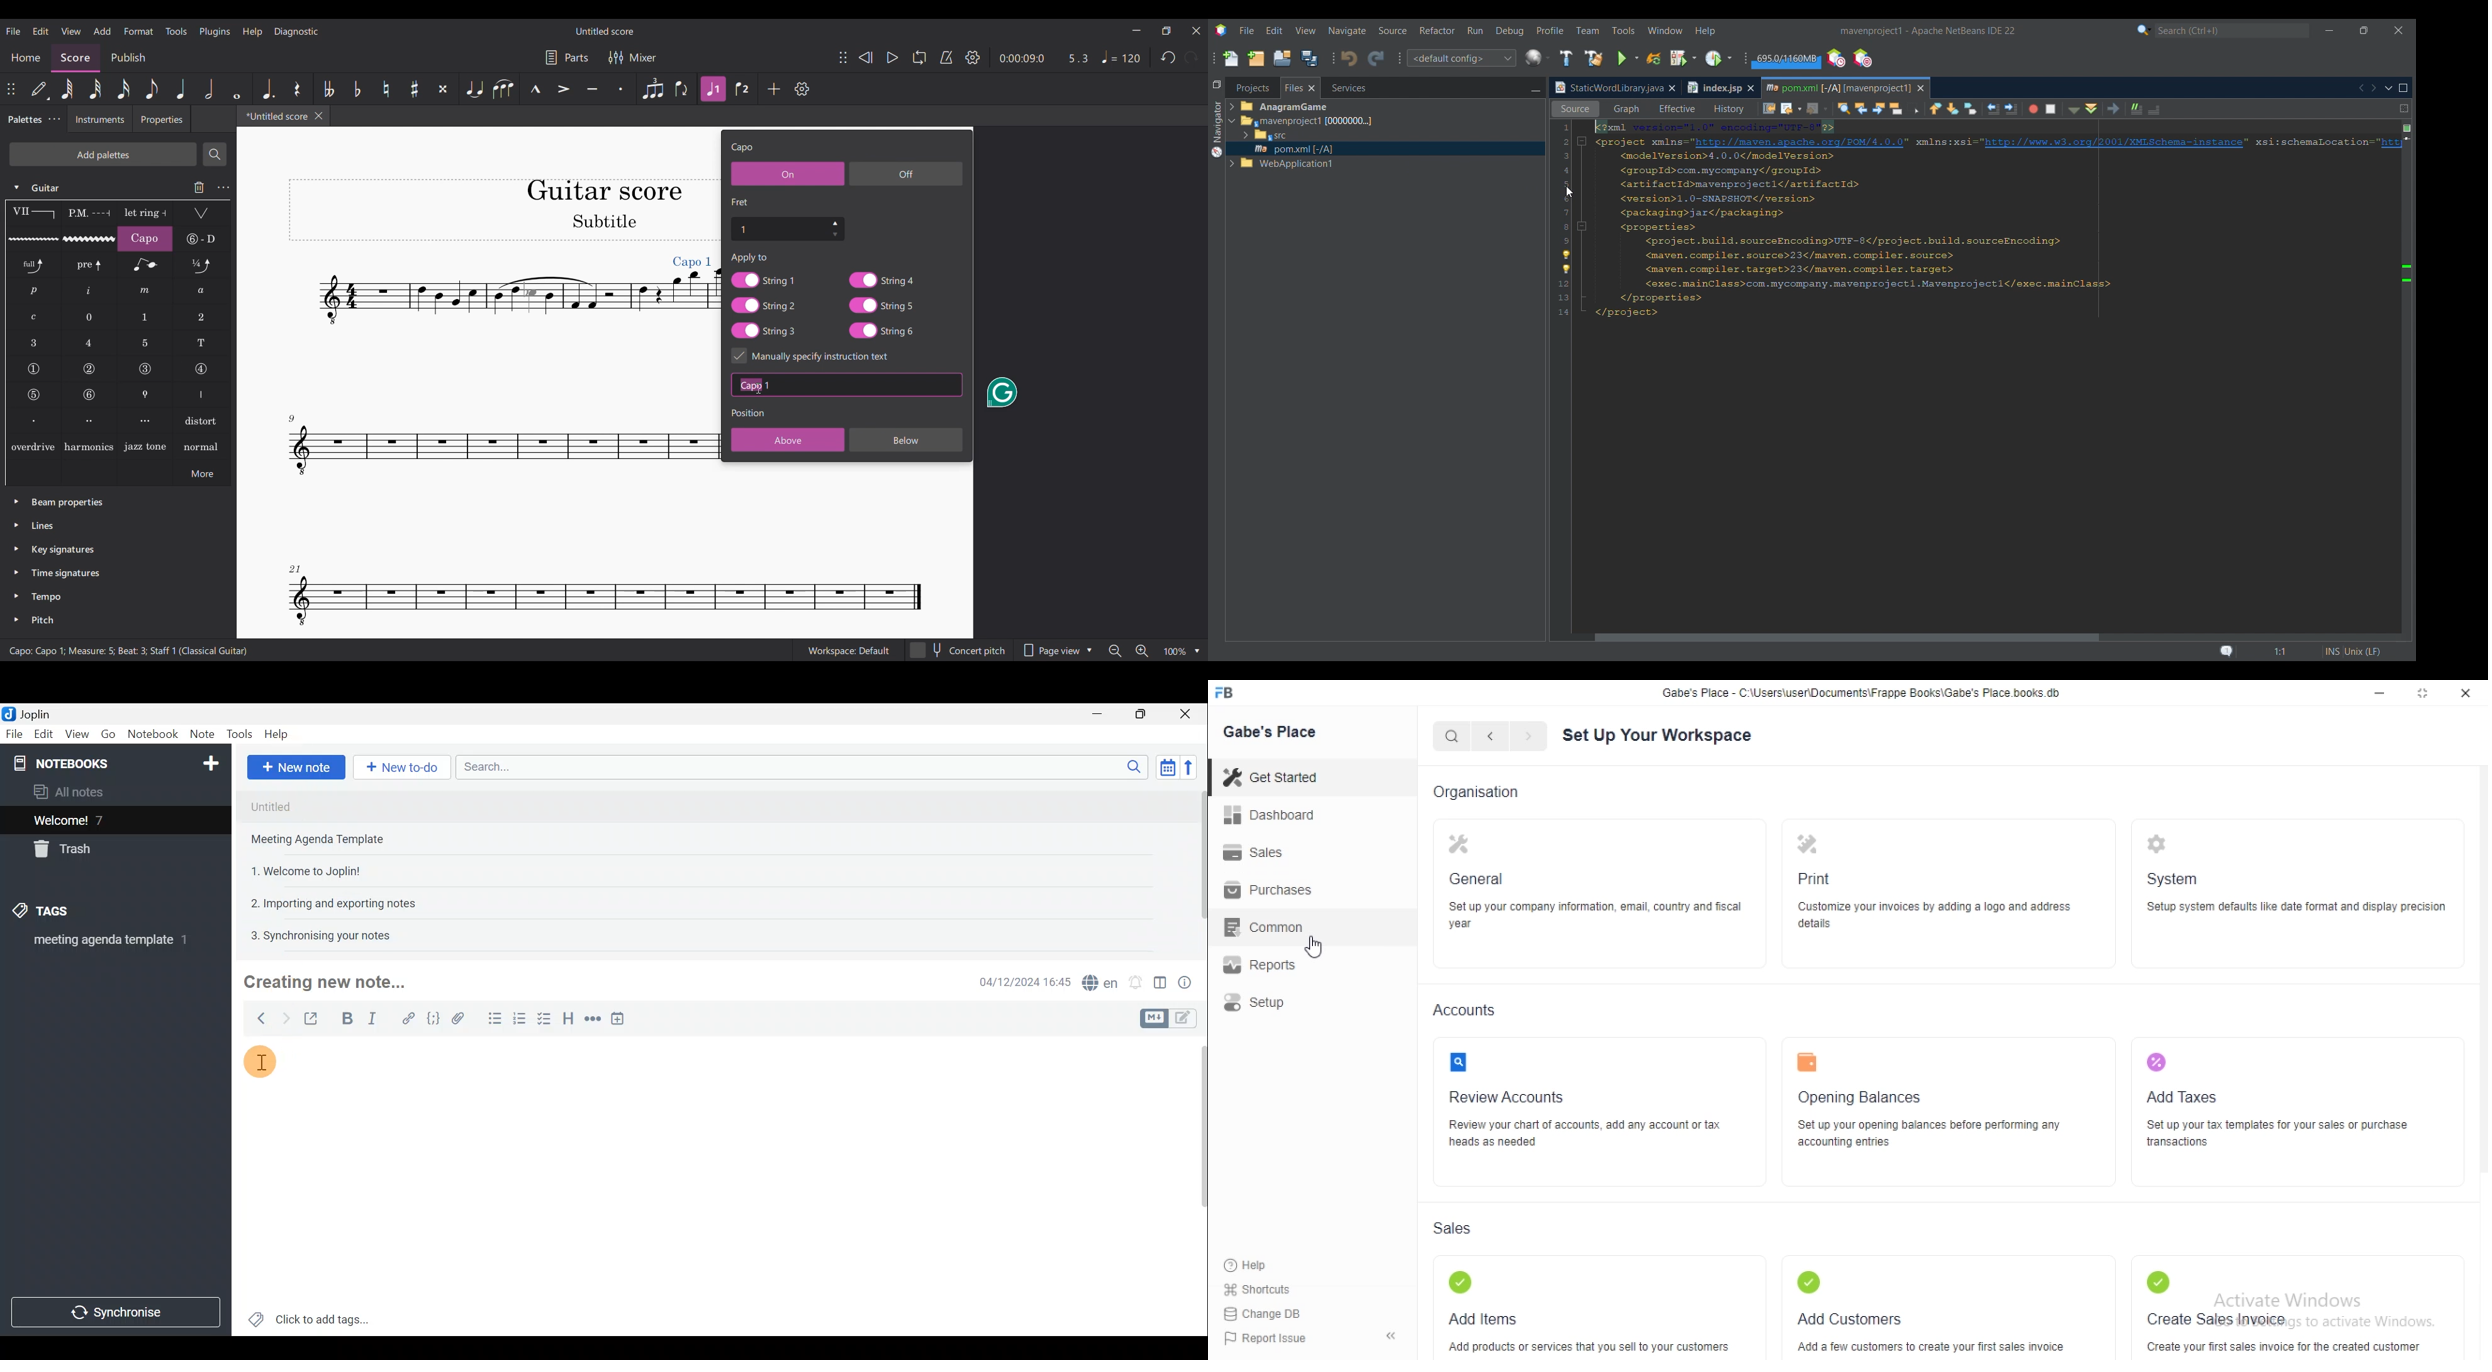 The width and height of the screenshot is (2492, 1372). I want to click on icon, so click(2154, 1063).